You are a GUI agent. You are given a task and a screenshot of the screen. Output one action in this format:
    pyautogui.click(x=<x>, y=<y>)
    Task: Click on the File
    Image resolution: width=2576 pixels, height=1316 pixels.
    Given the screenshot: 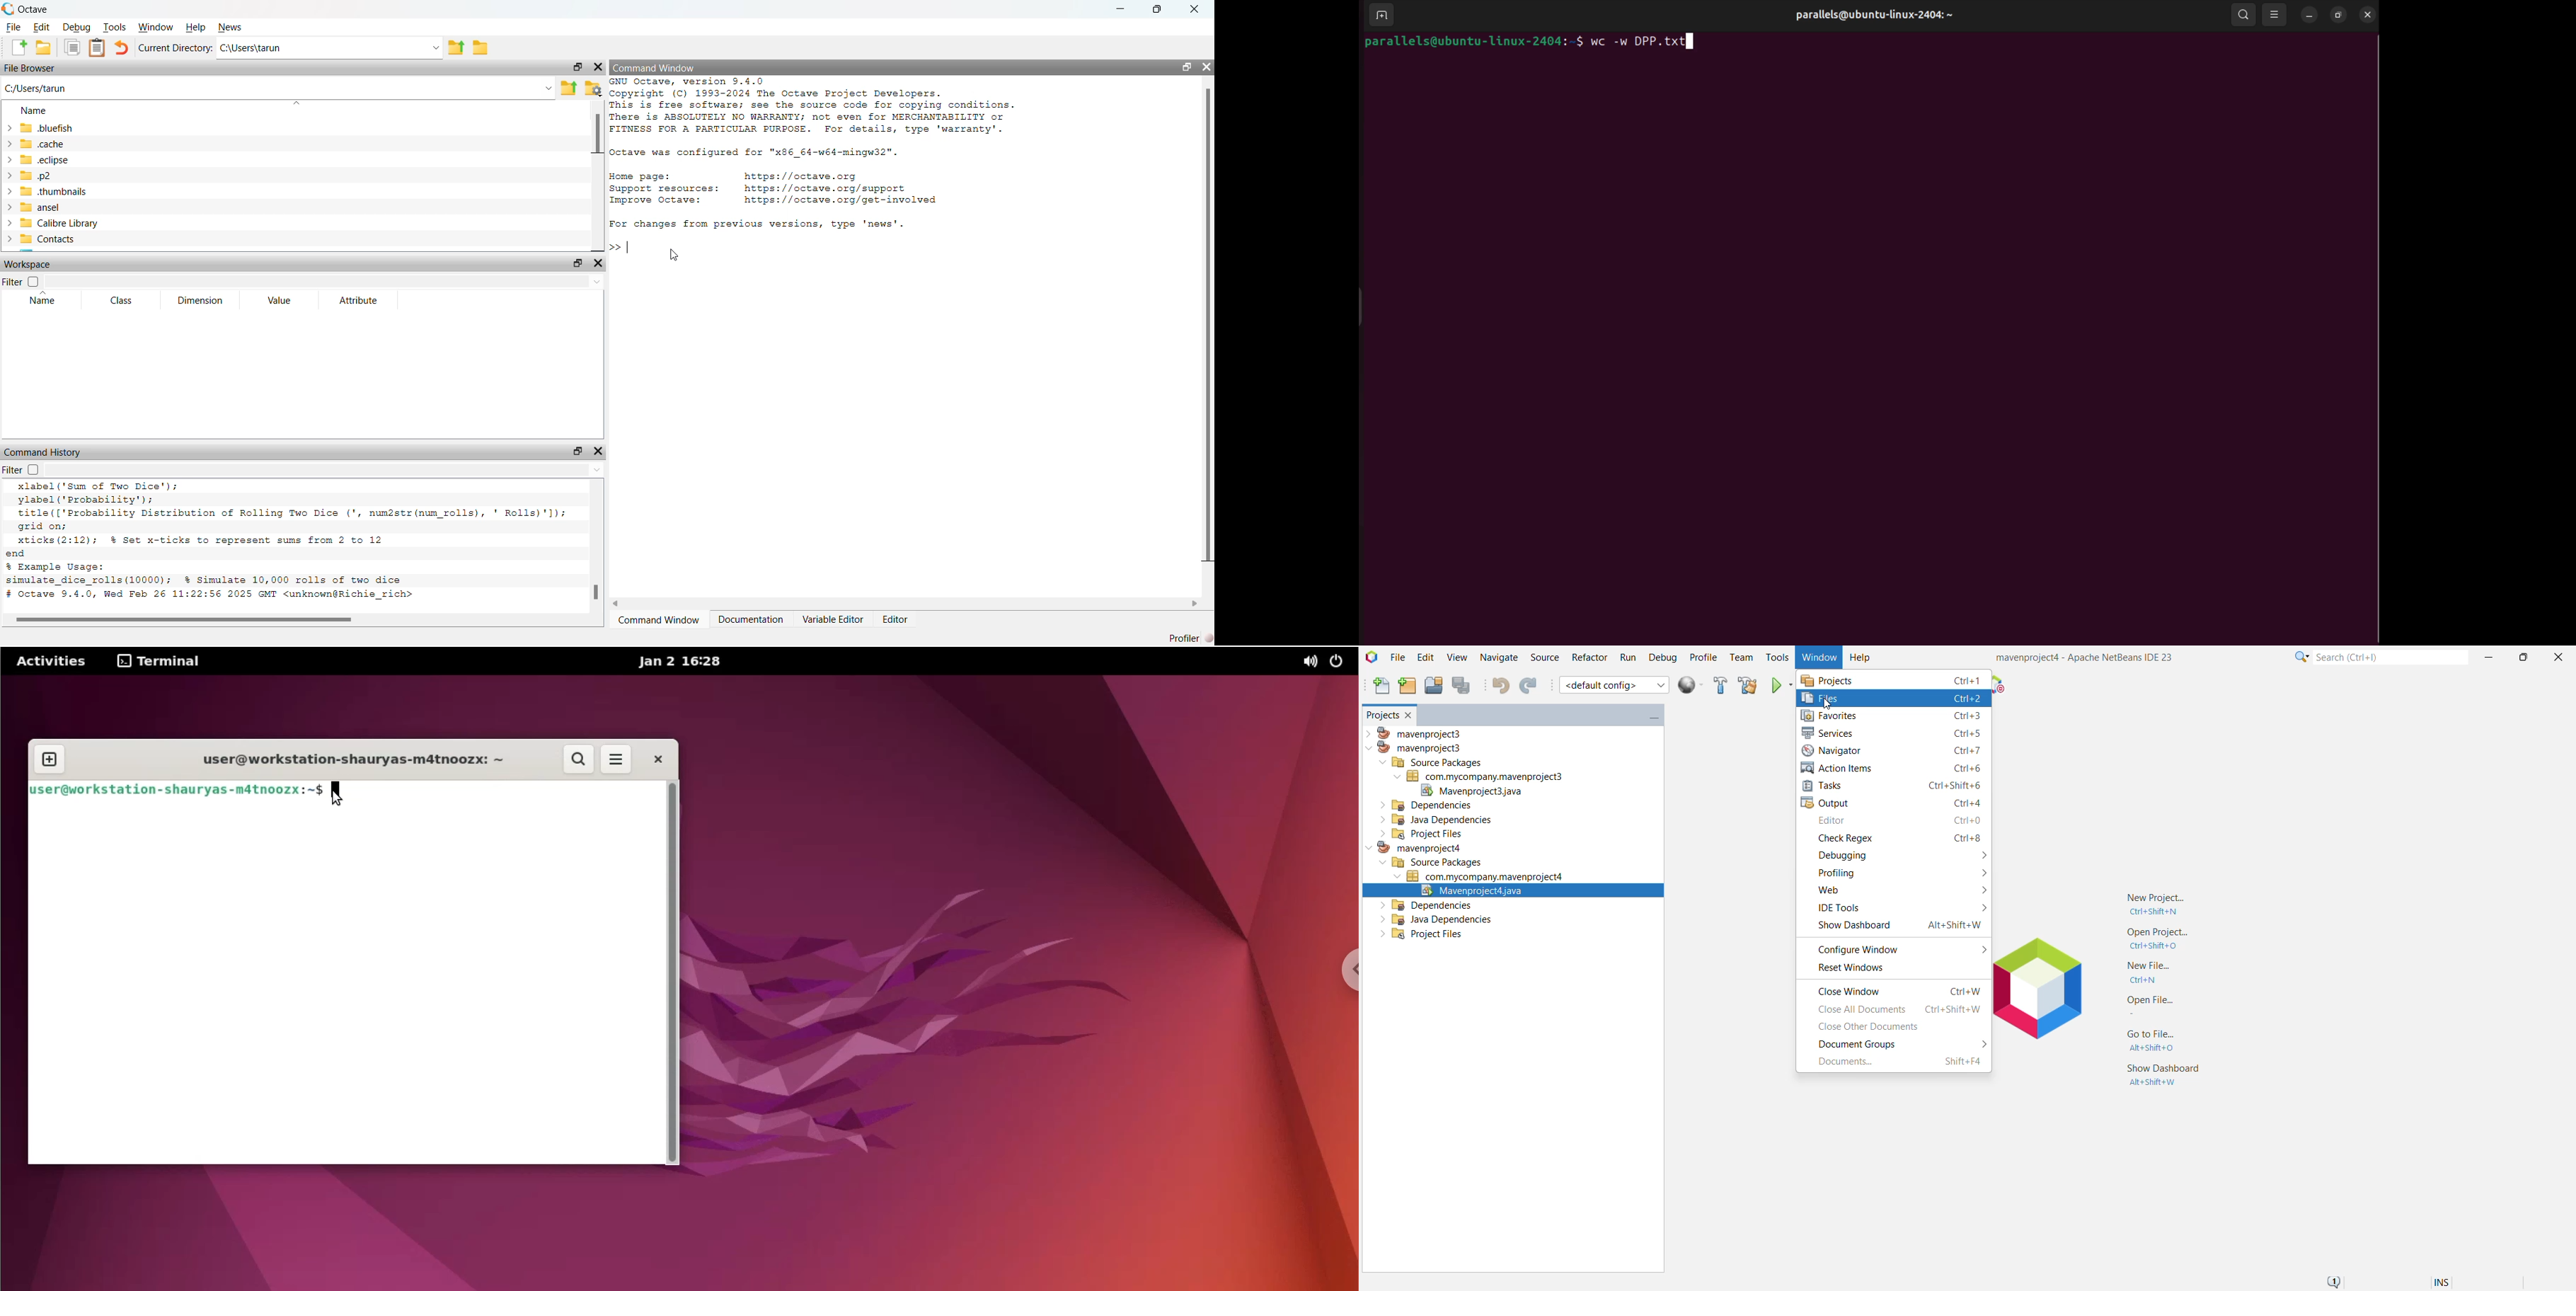 What is the action you would take?
    pyautogui.click(x=11, y=27)
    